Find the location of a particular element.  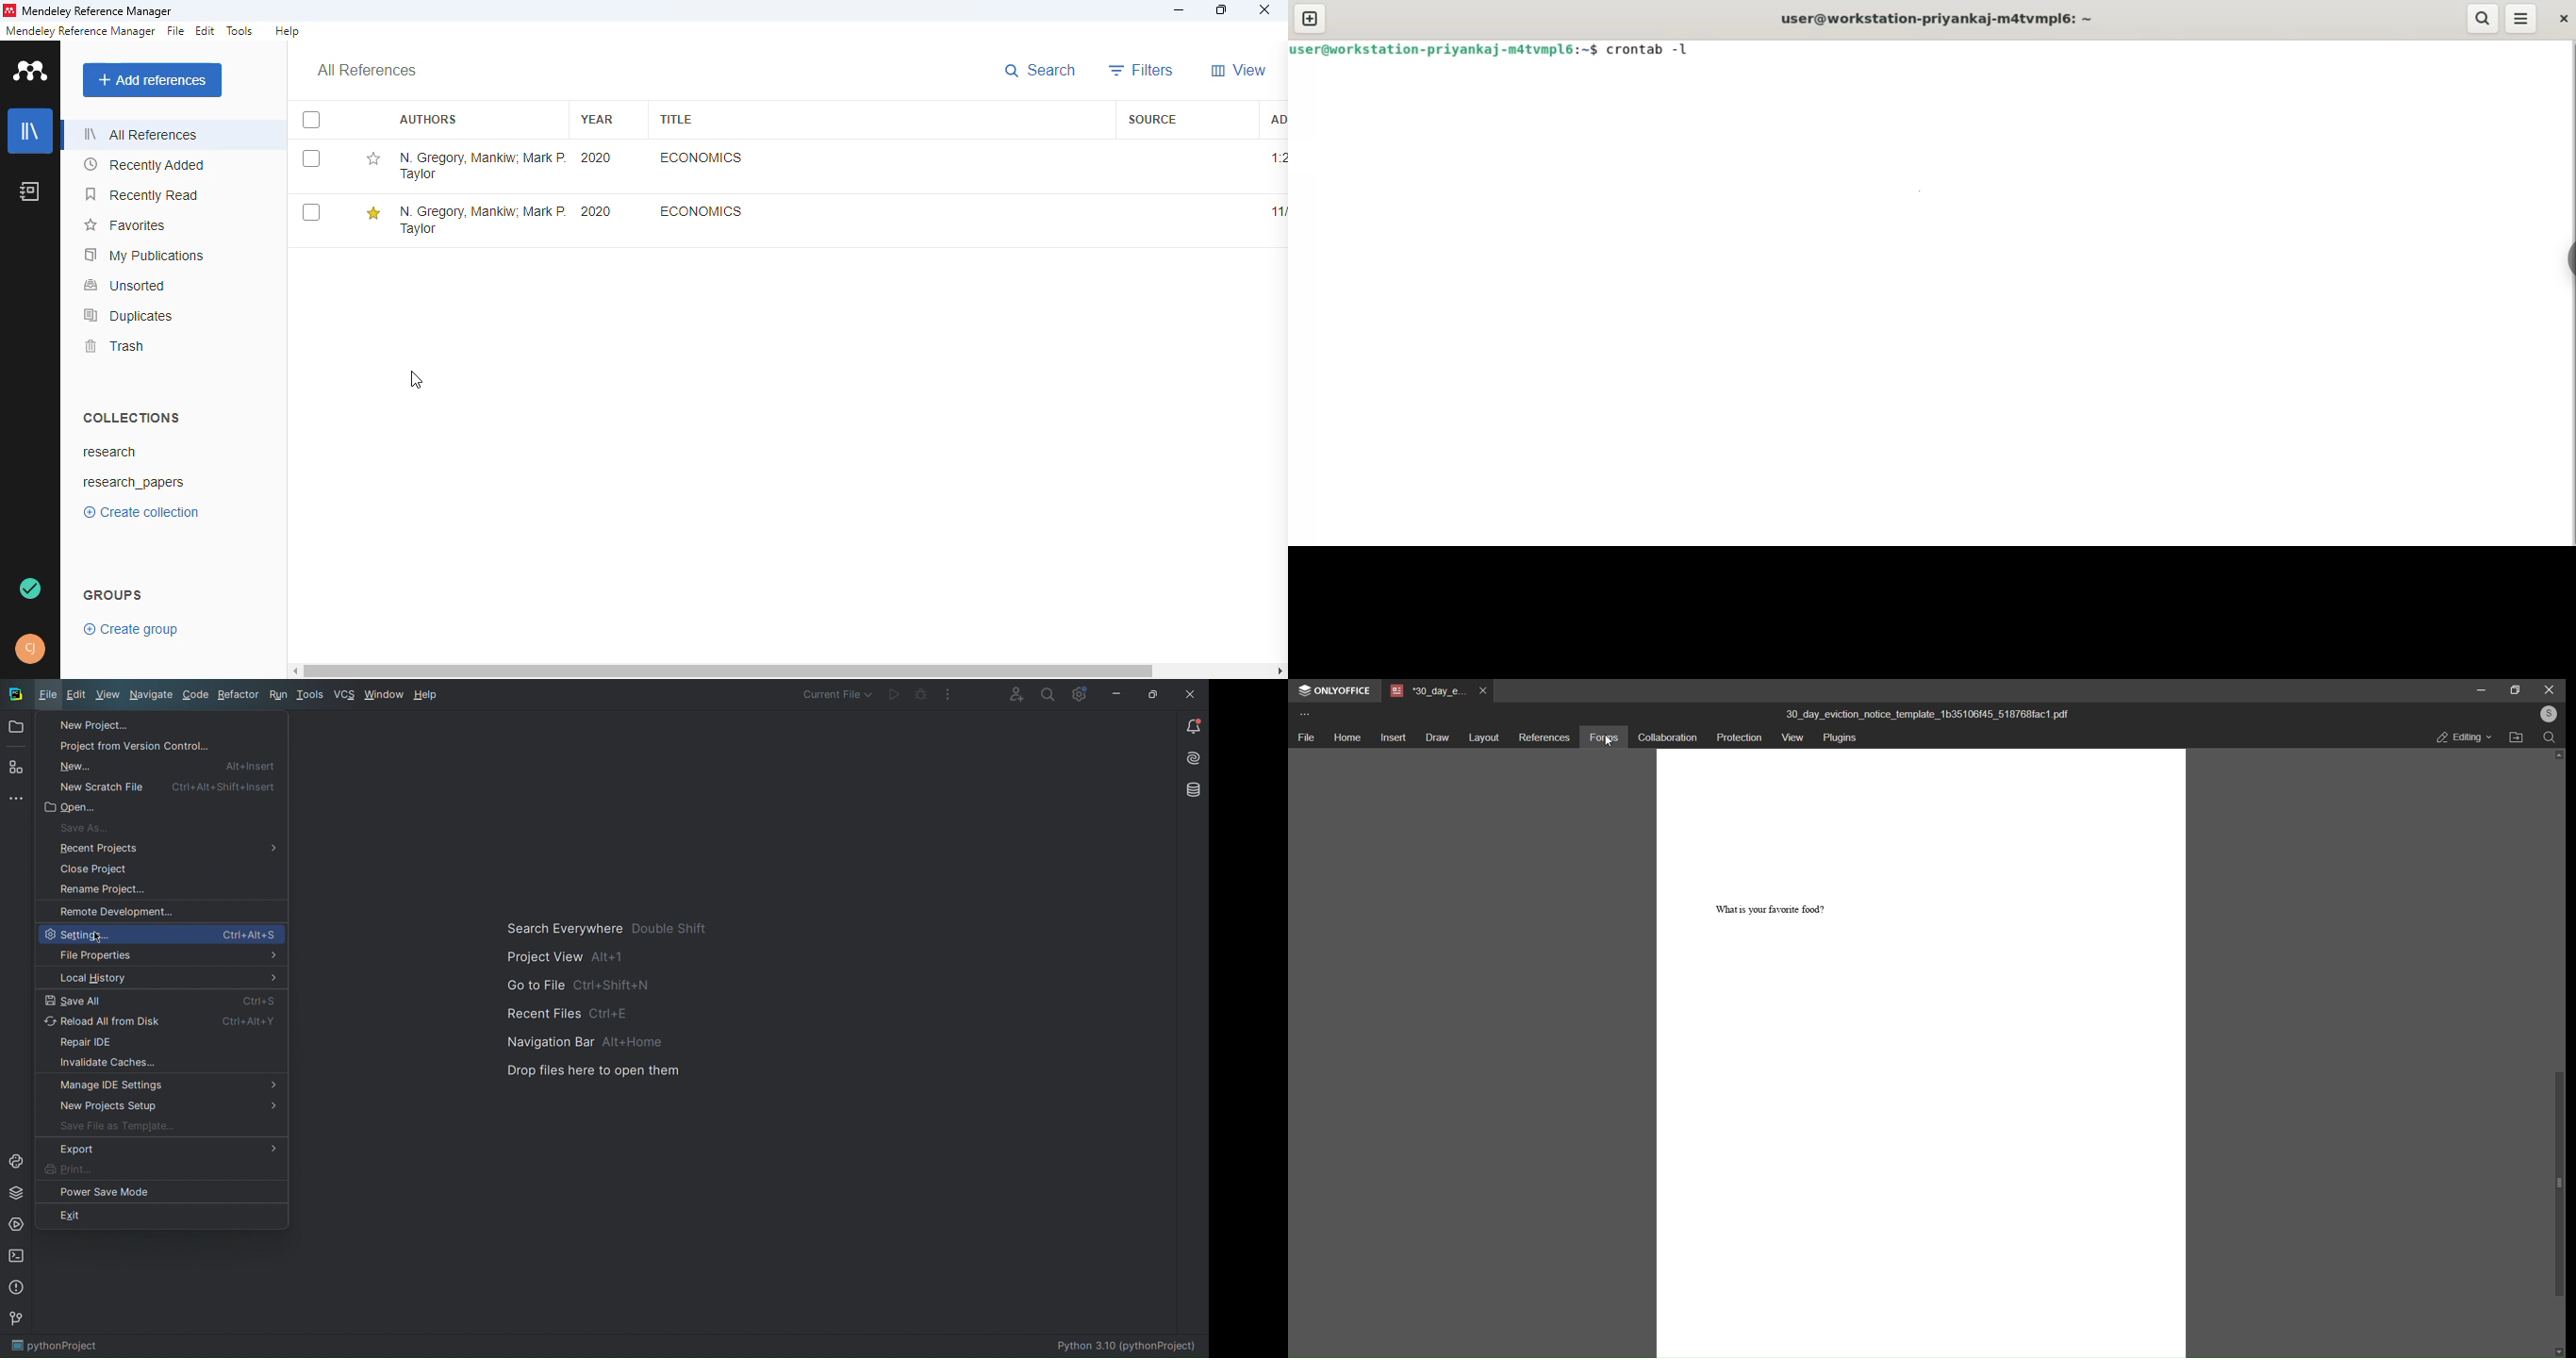

plugins is located at coordinates (1840, 738).